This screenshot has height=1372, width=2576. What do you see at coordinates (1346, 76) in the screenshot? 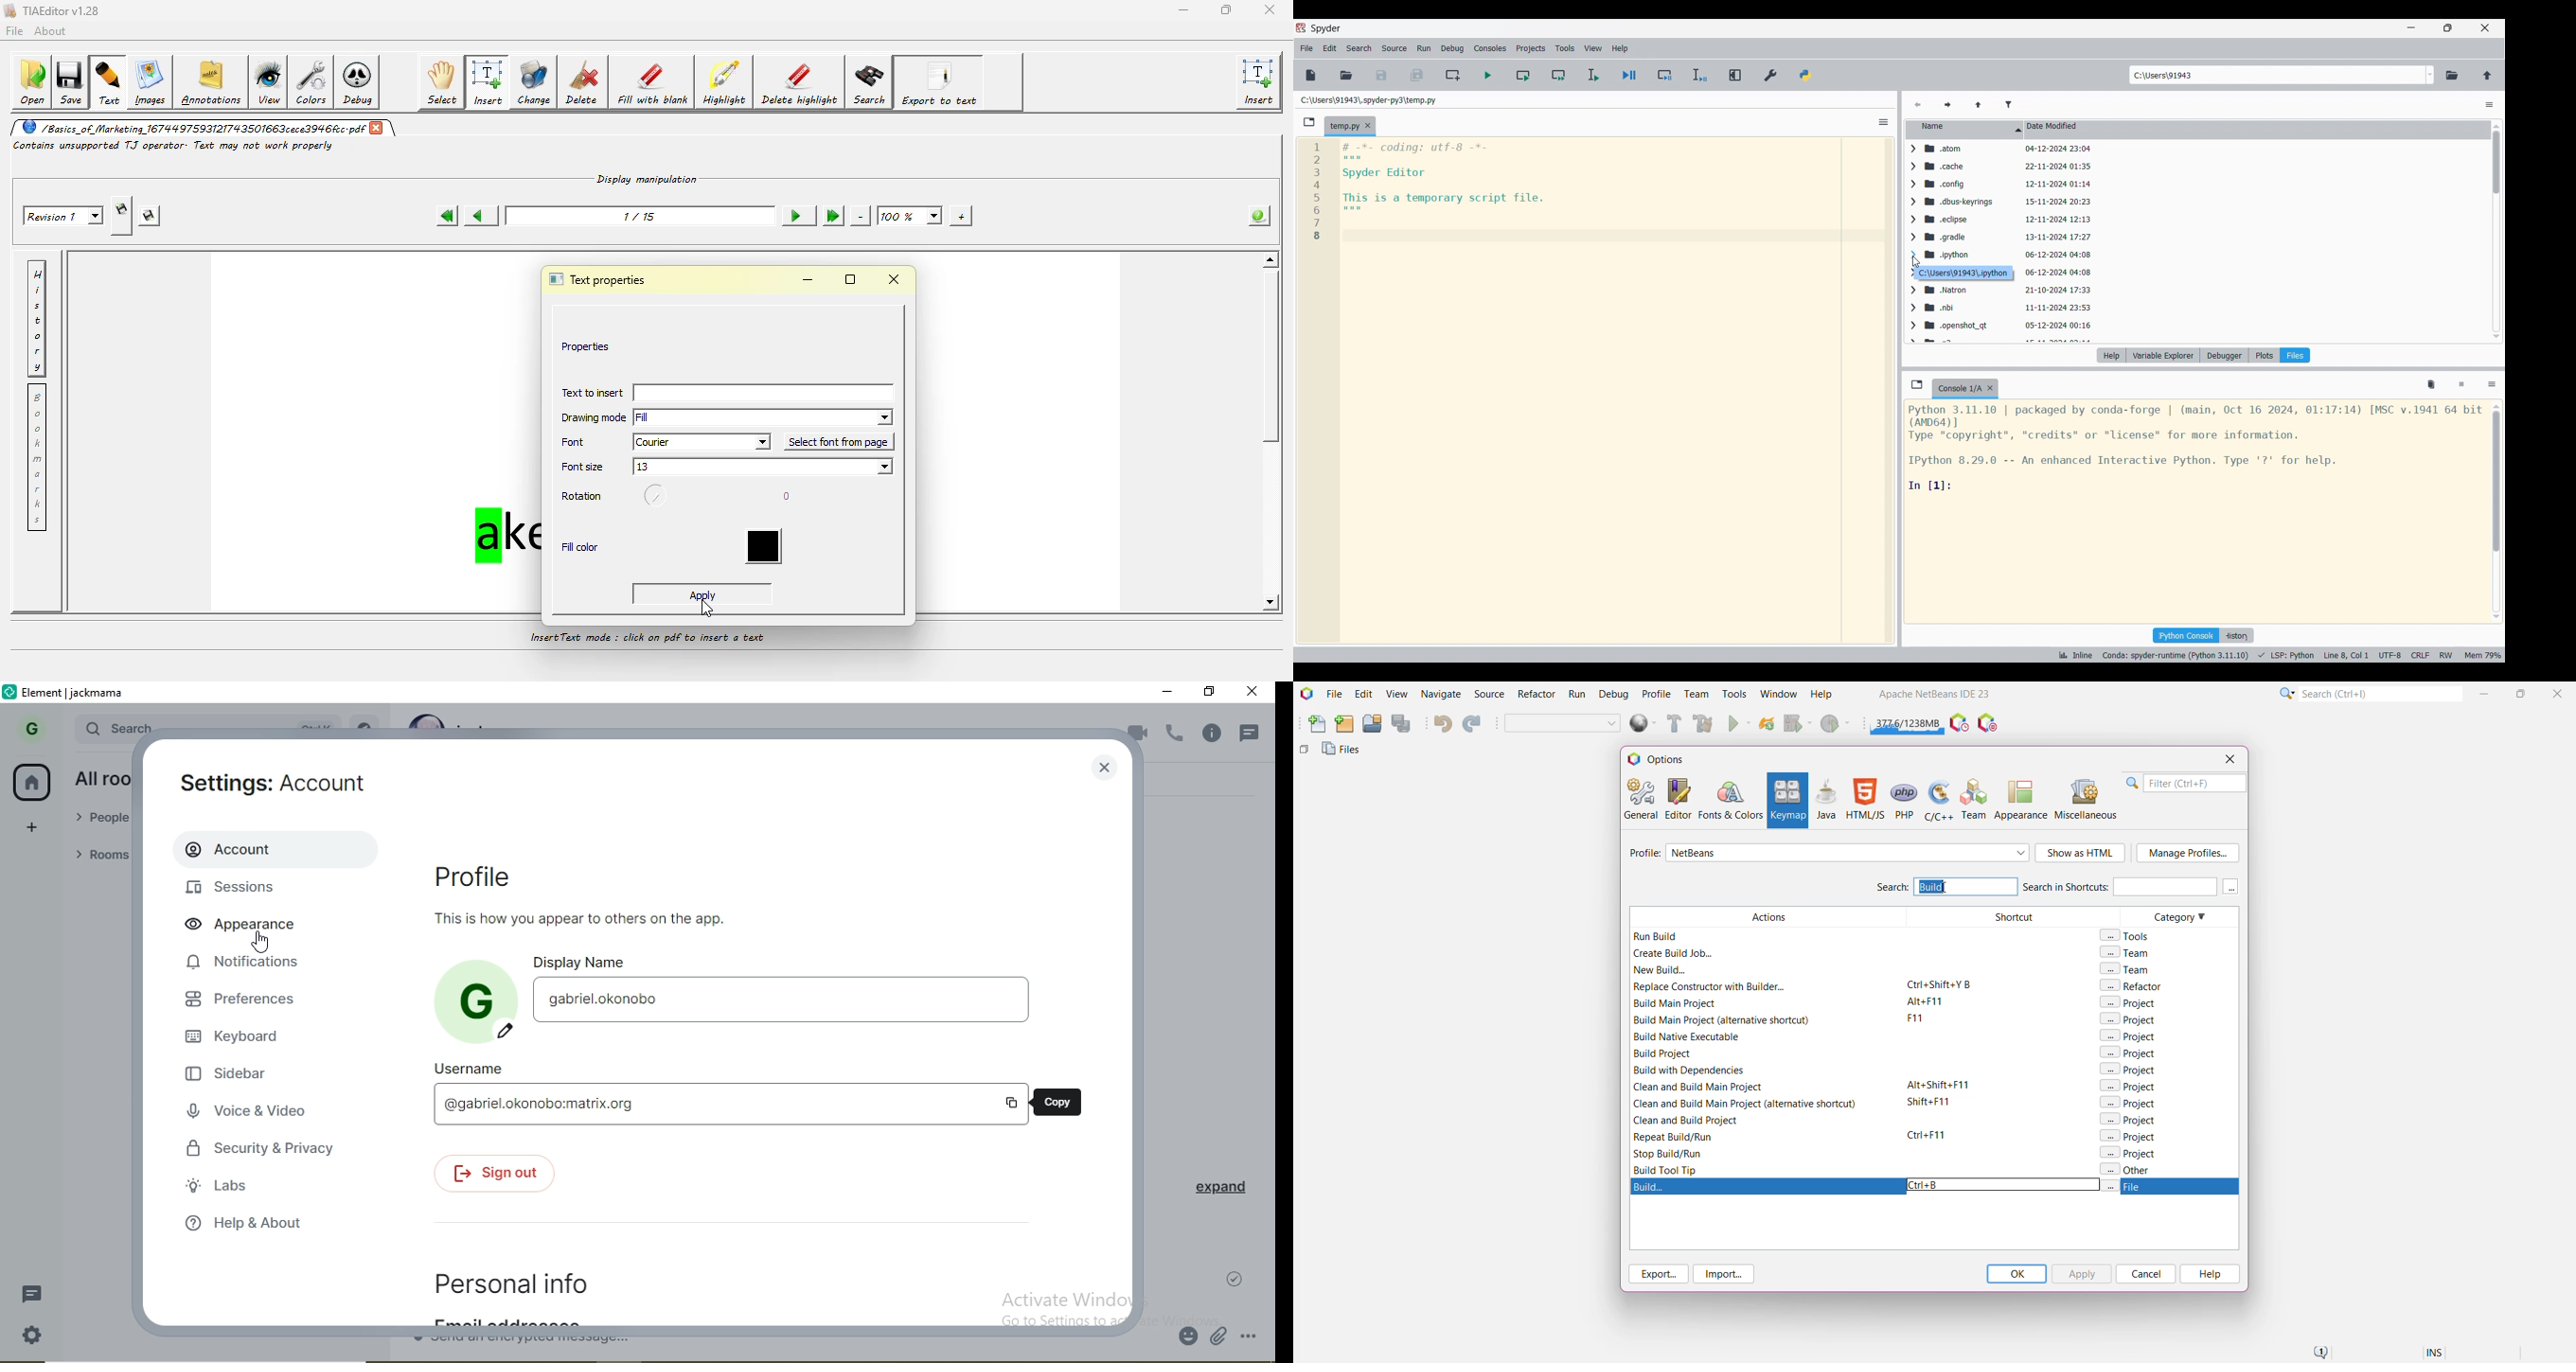
I see `Open file` at bounding box center [1346, 76].